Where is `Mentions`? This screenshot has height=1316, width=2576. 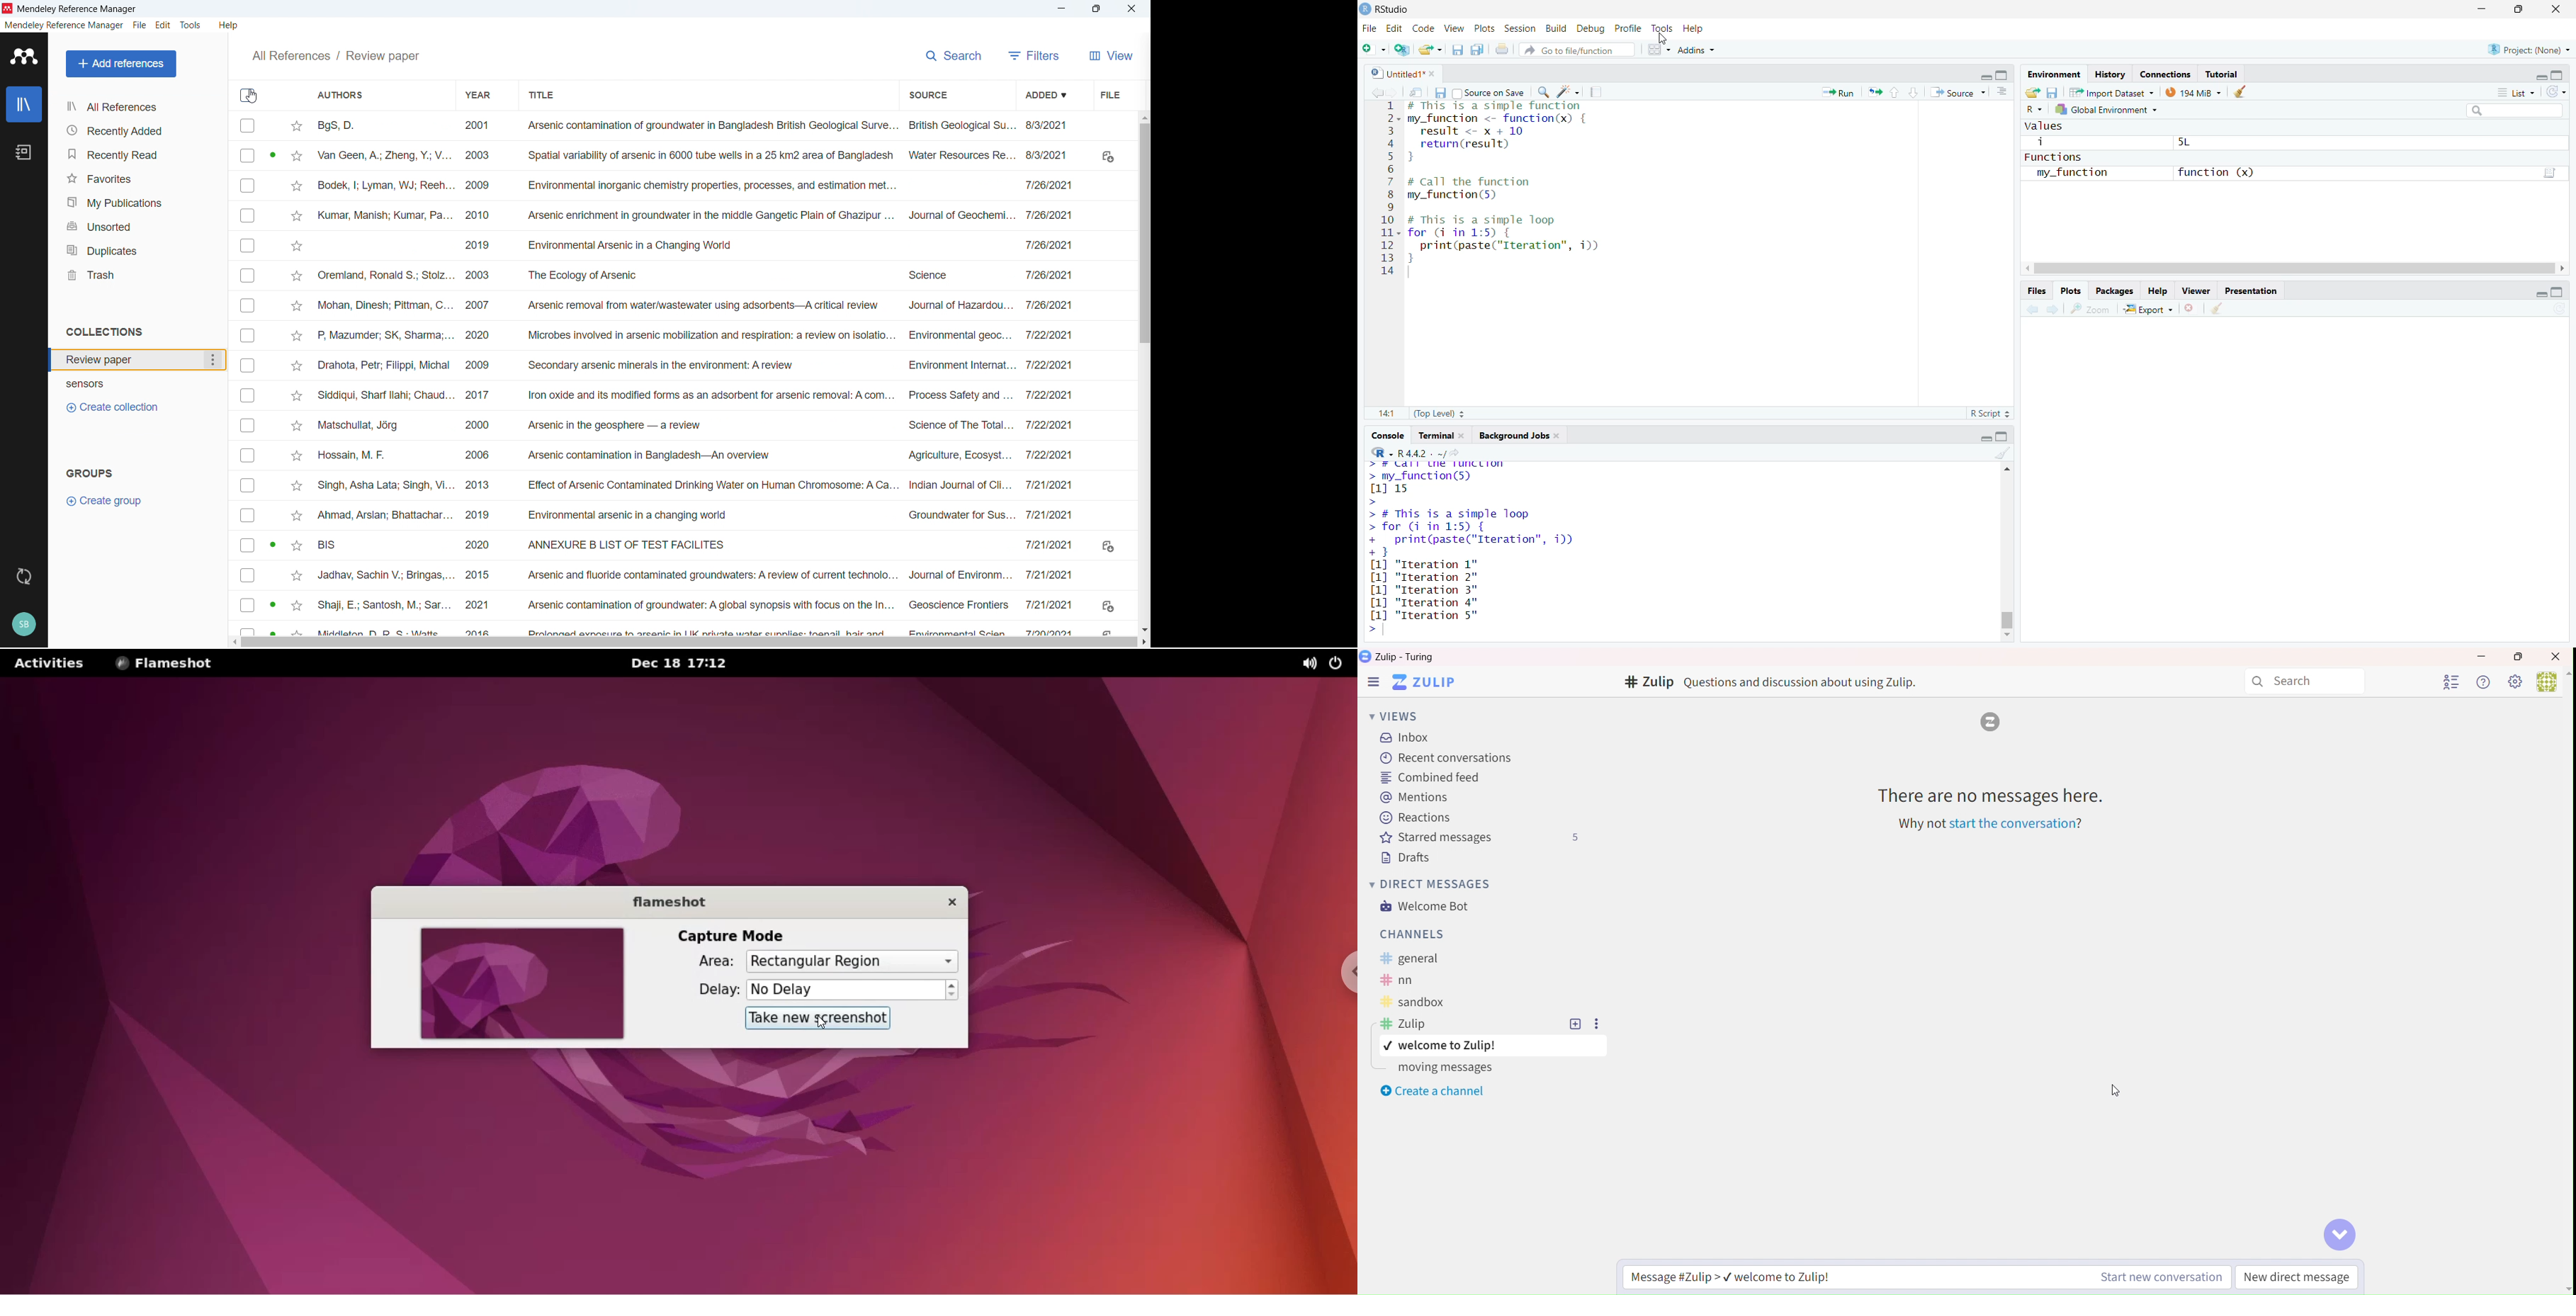 Mentions is located at coordinates (1413, 797).